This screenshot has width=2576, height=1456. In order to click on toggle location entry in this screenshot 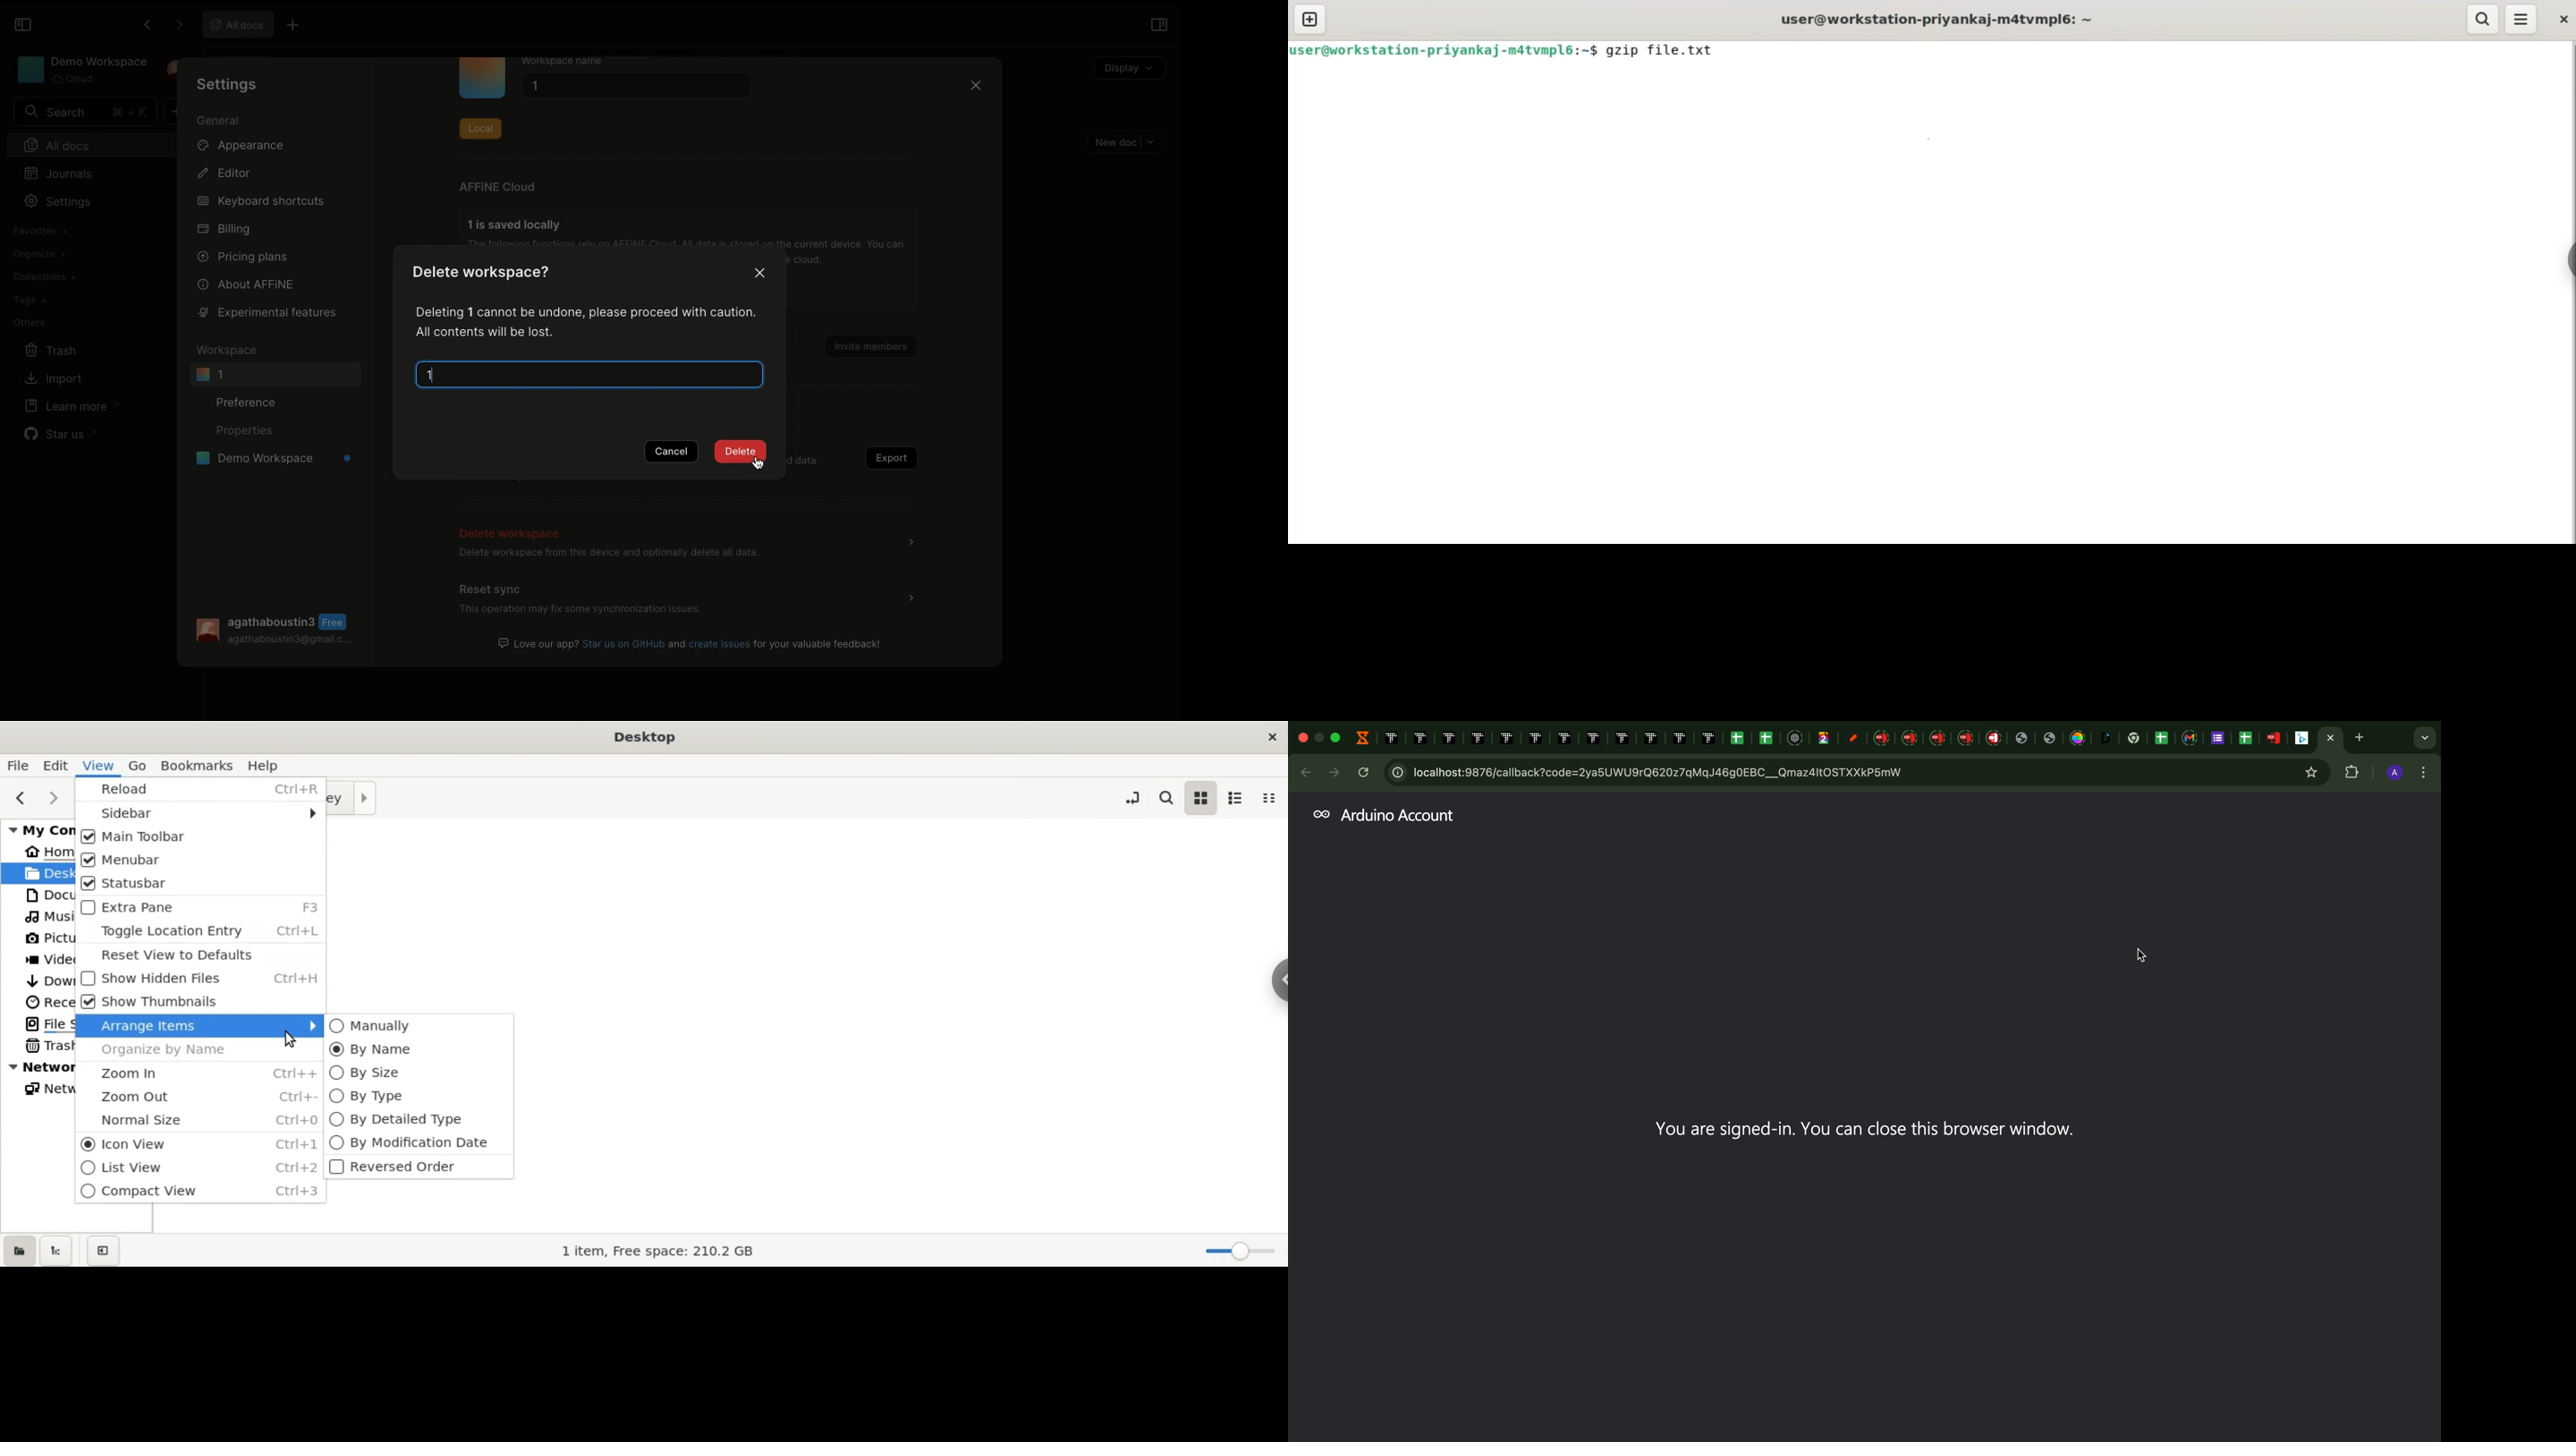, I will do `click(199, 932)`.